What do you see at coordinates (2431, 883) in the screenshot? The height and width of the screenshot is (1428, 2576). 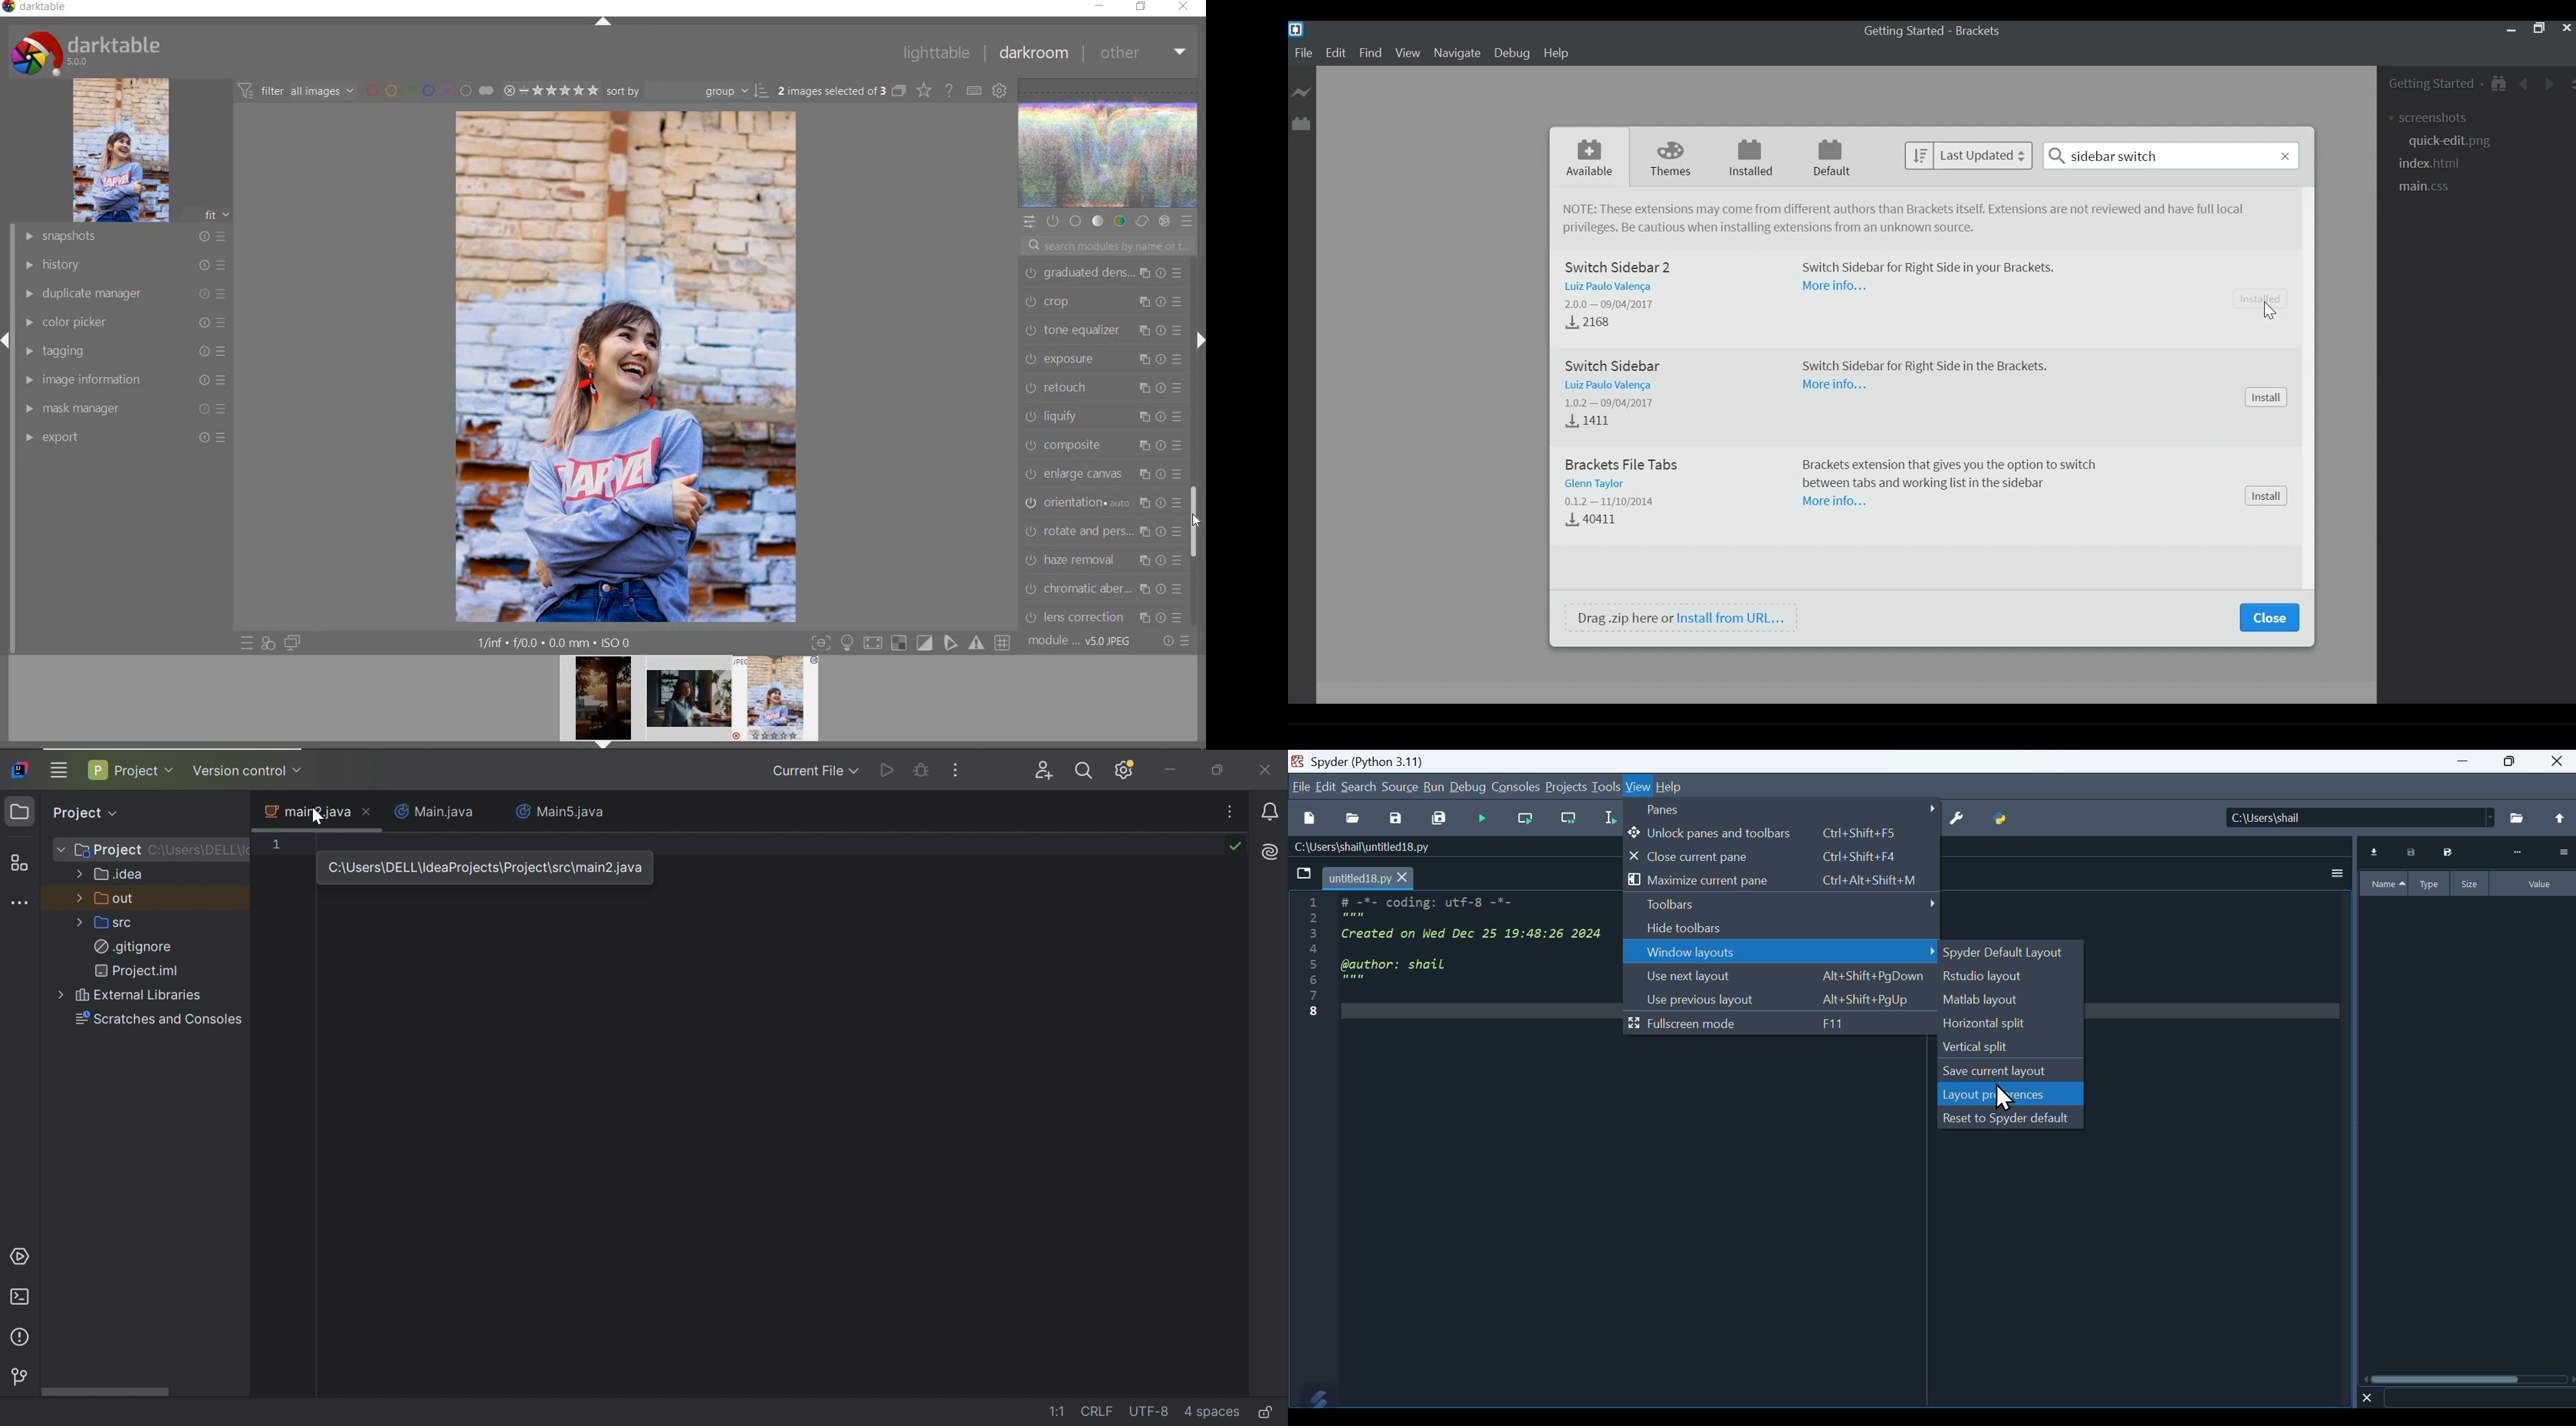 I see `Type` at bounding box center [2431, 883].